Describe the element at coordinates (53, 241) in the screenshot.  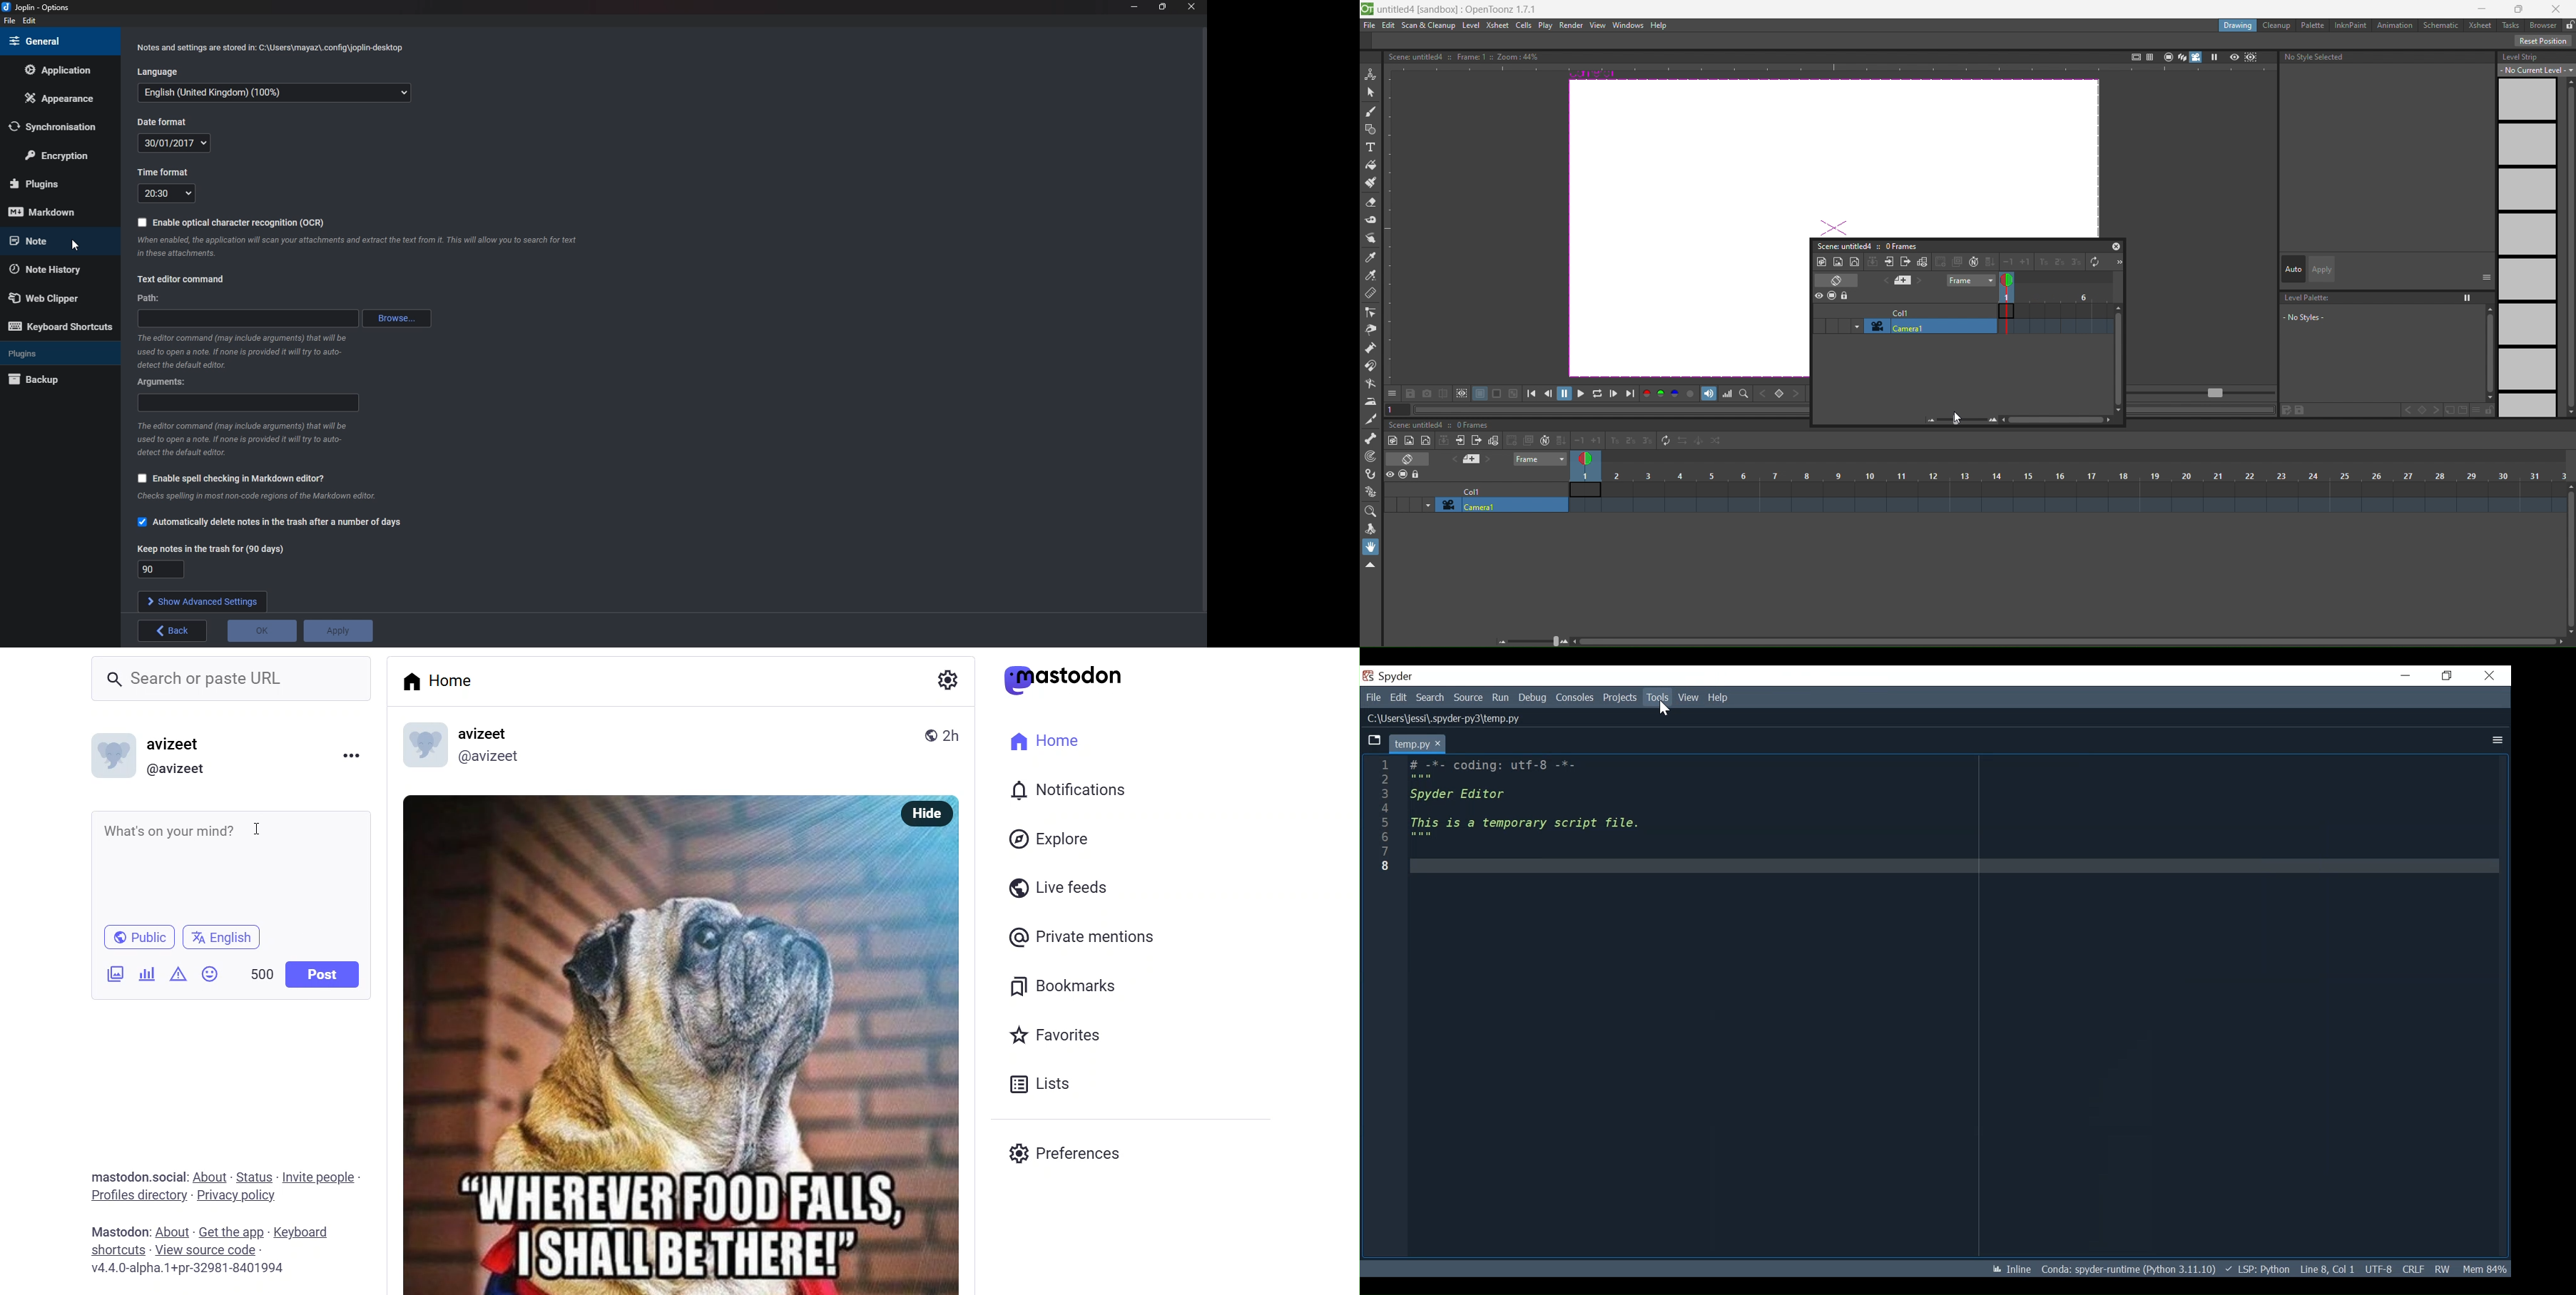
I see `note` at that location.